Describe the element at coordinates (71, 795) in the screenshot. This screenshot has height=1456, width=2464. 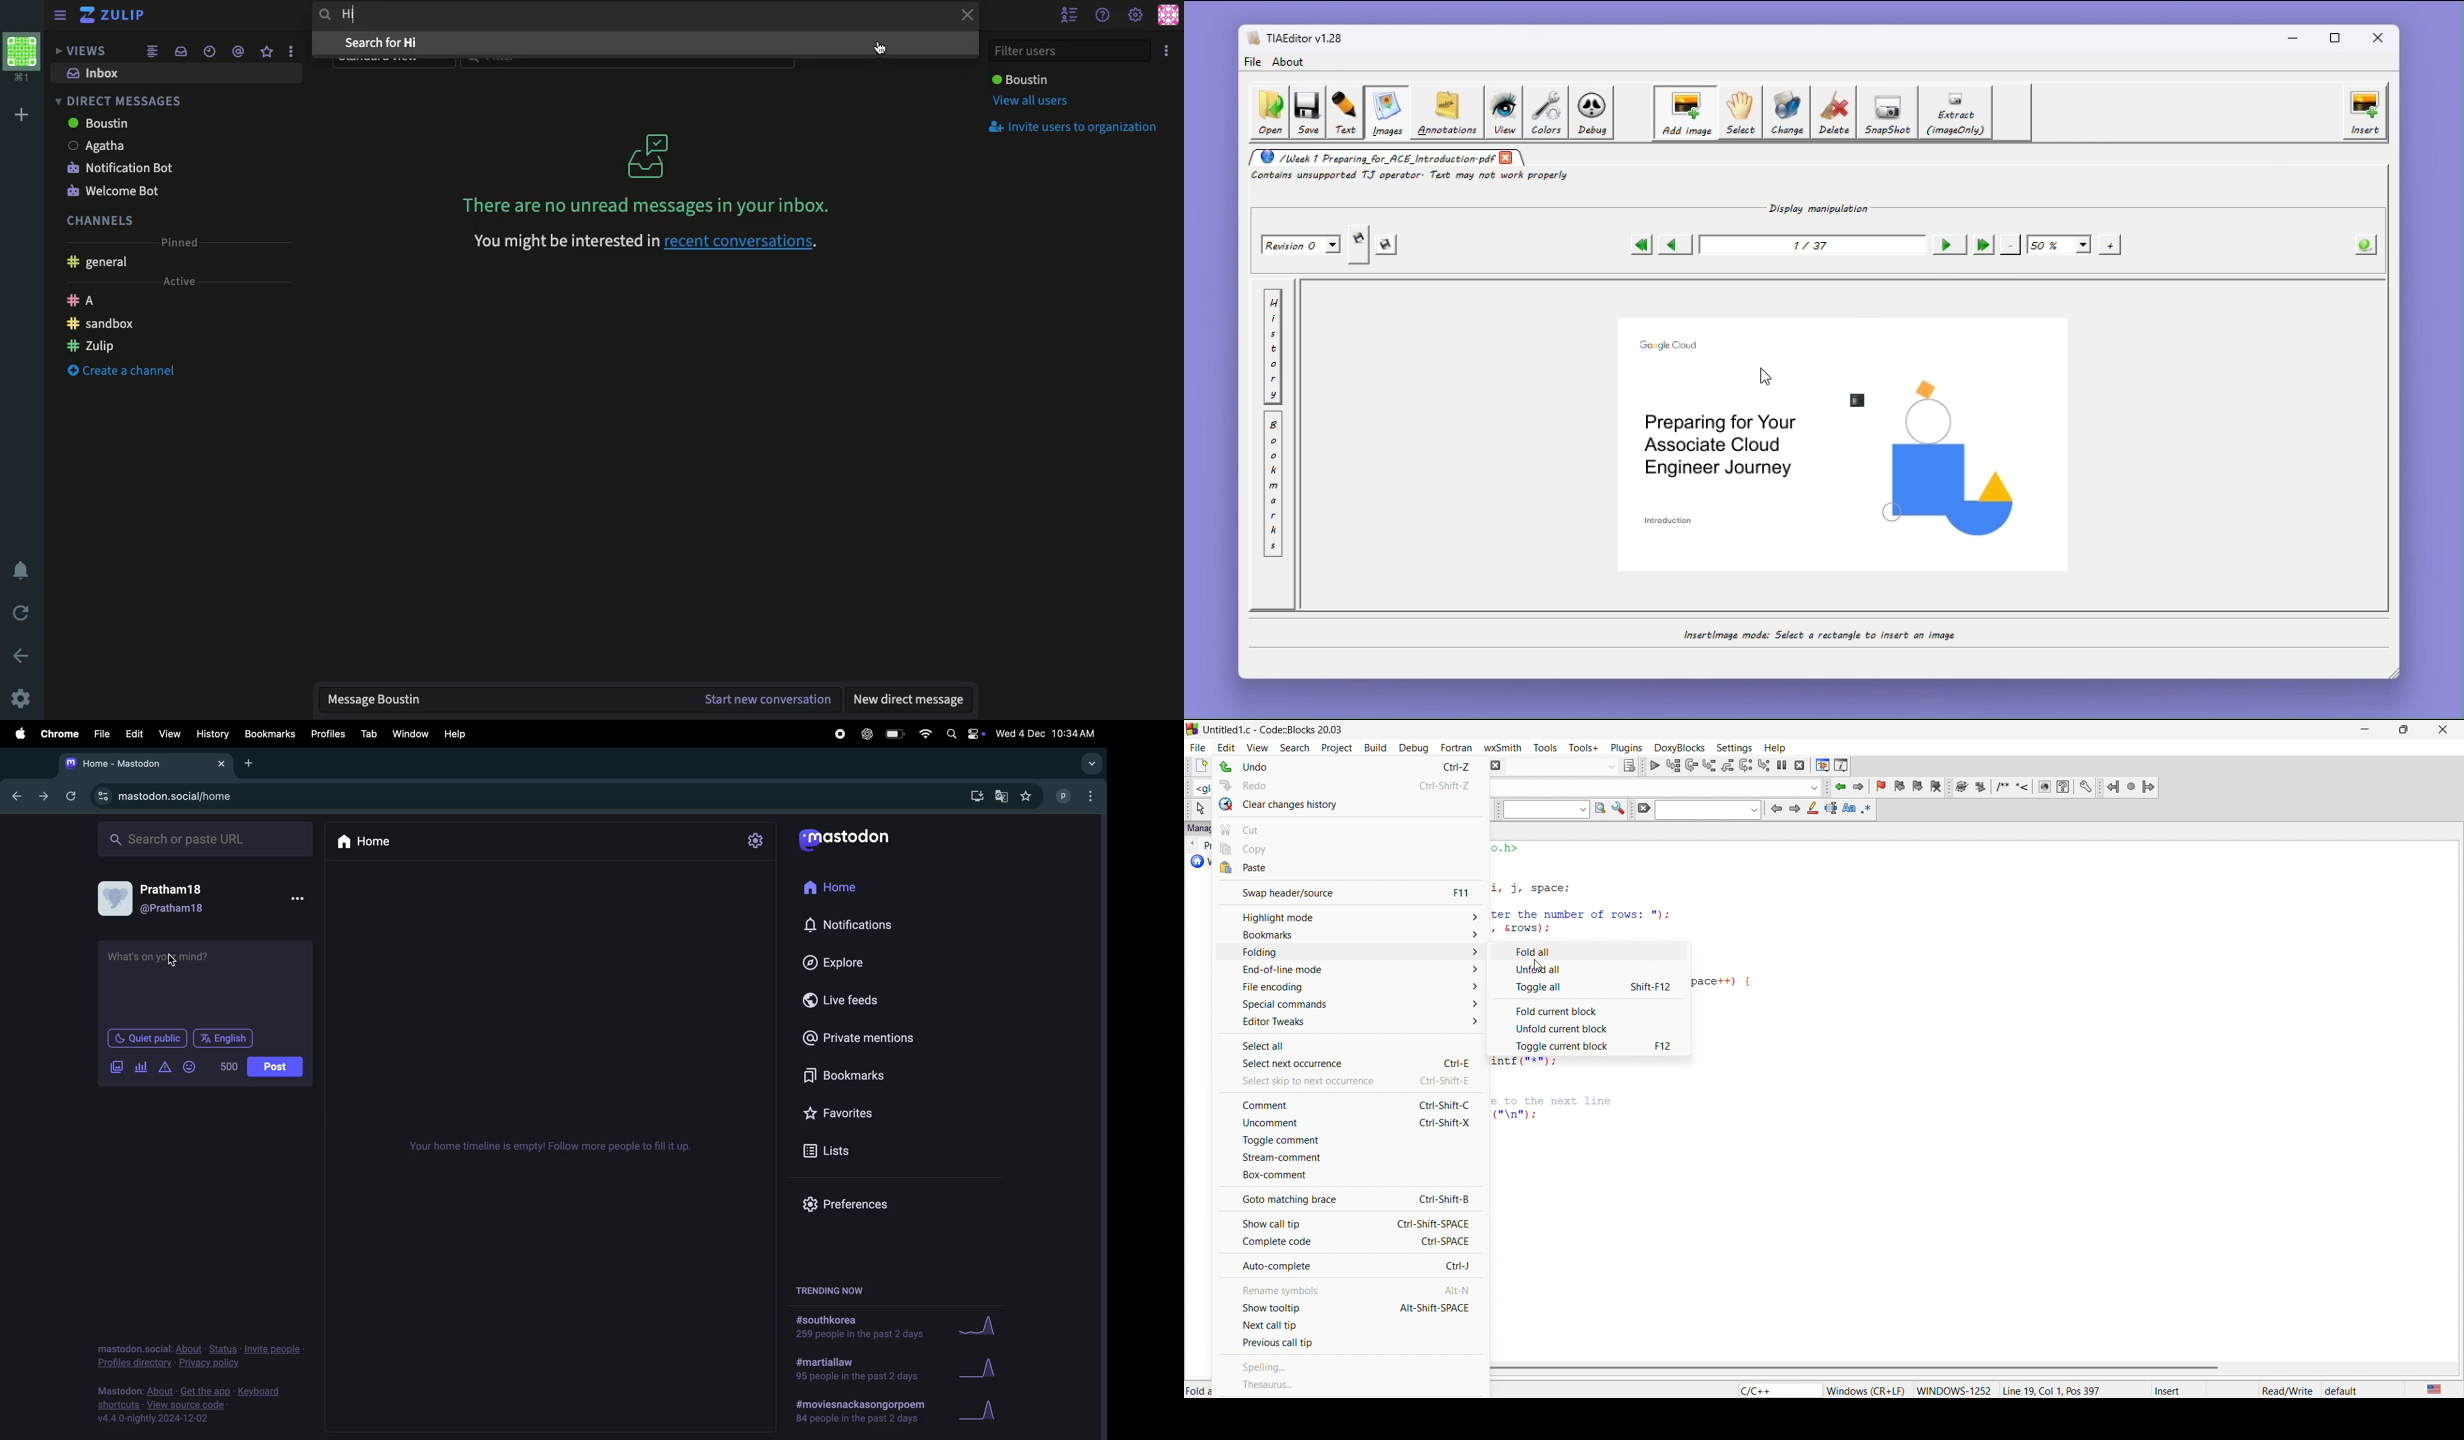
I see `refresh` at that location.